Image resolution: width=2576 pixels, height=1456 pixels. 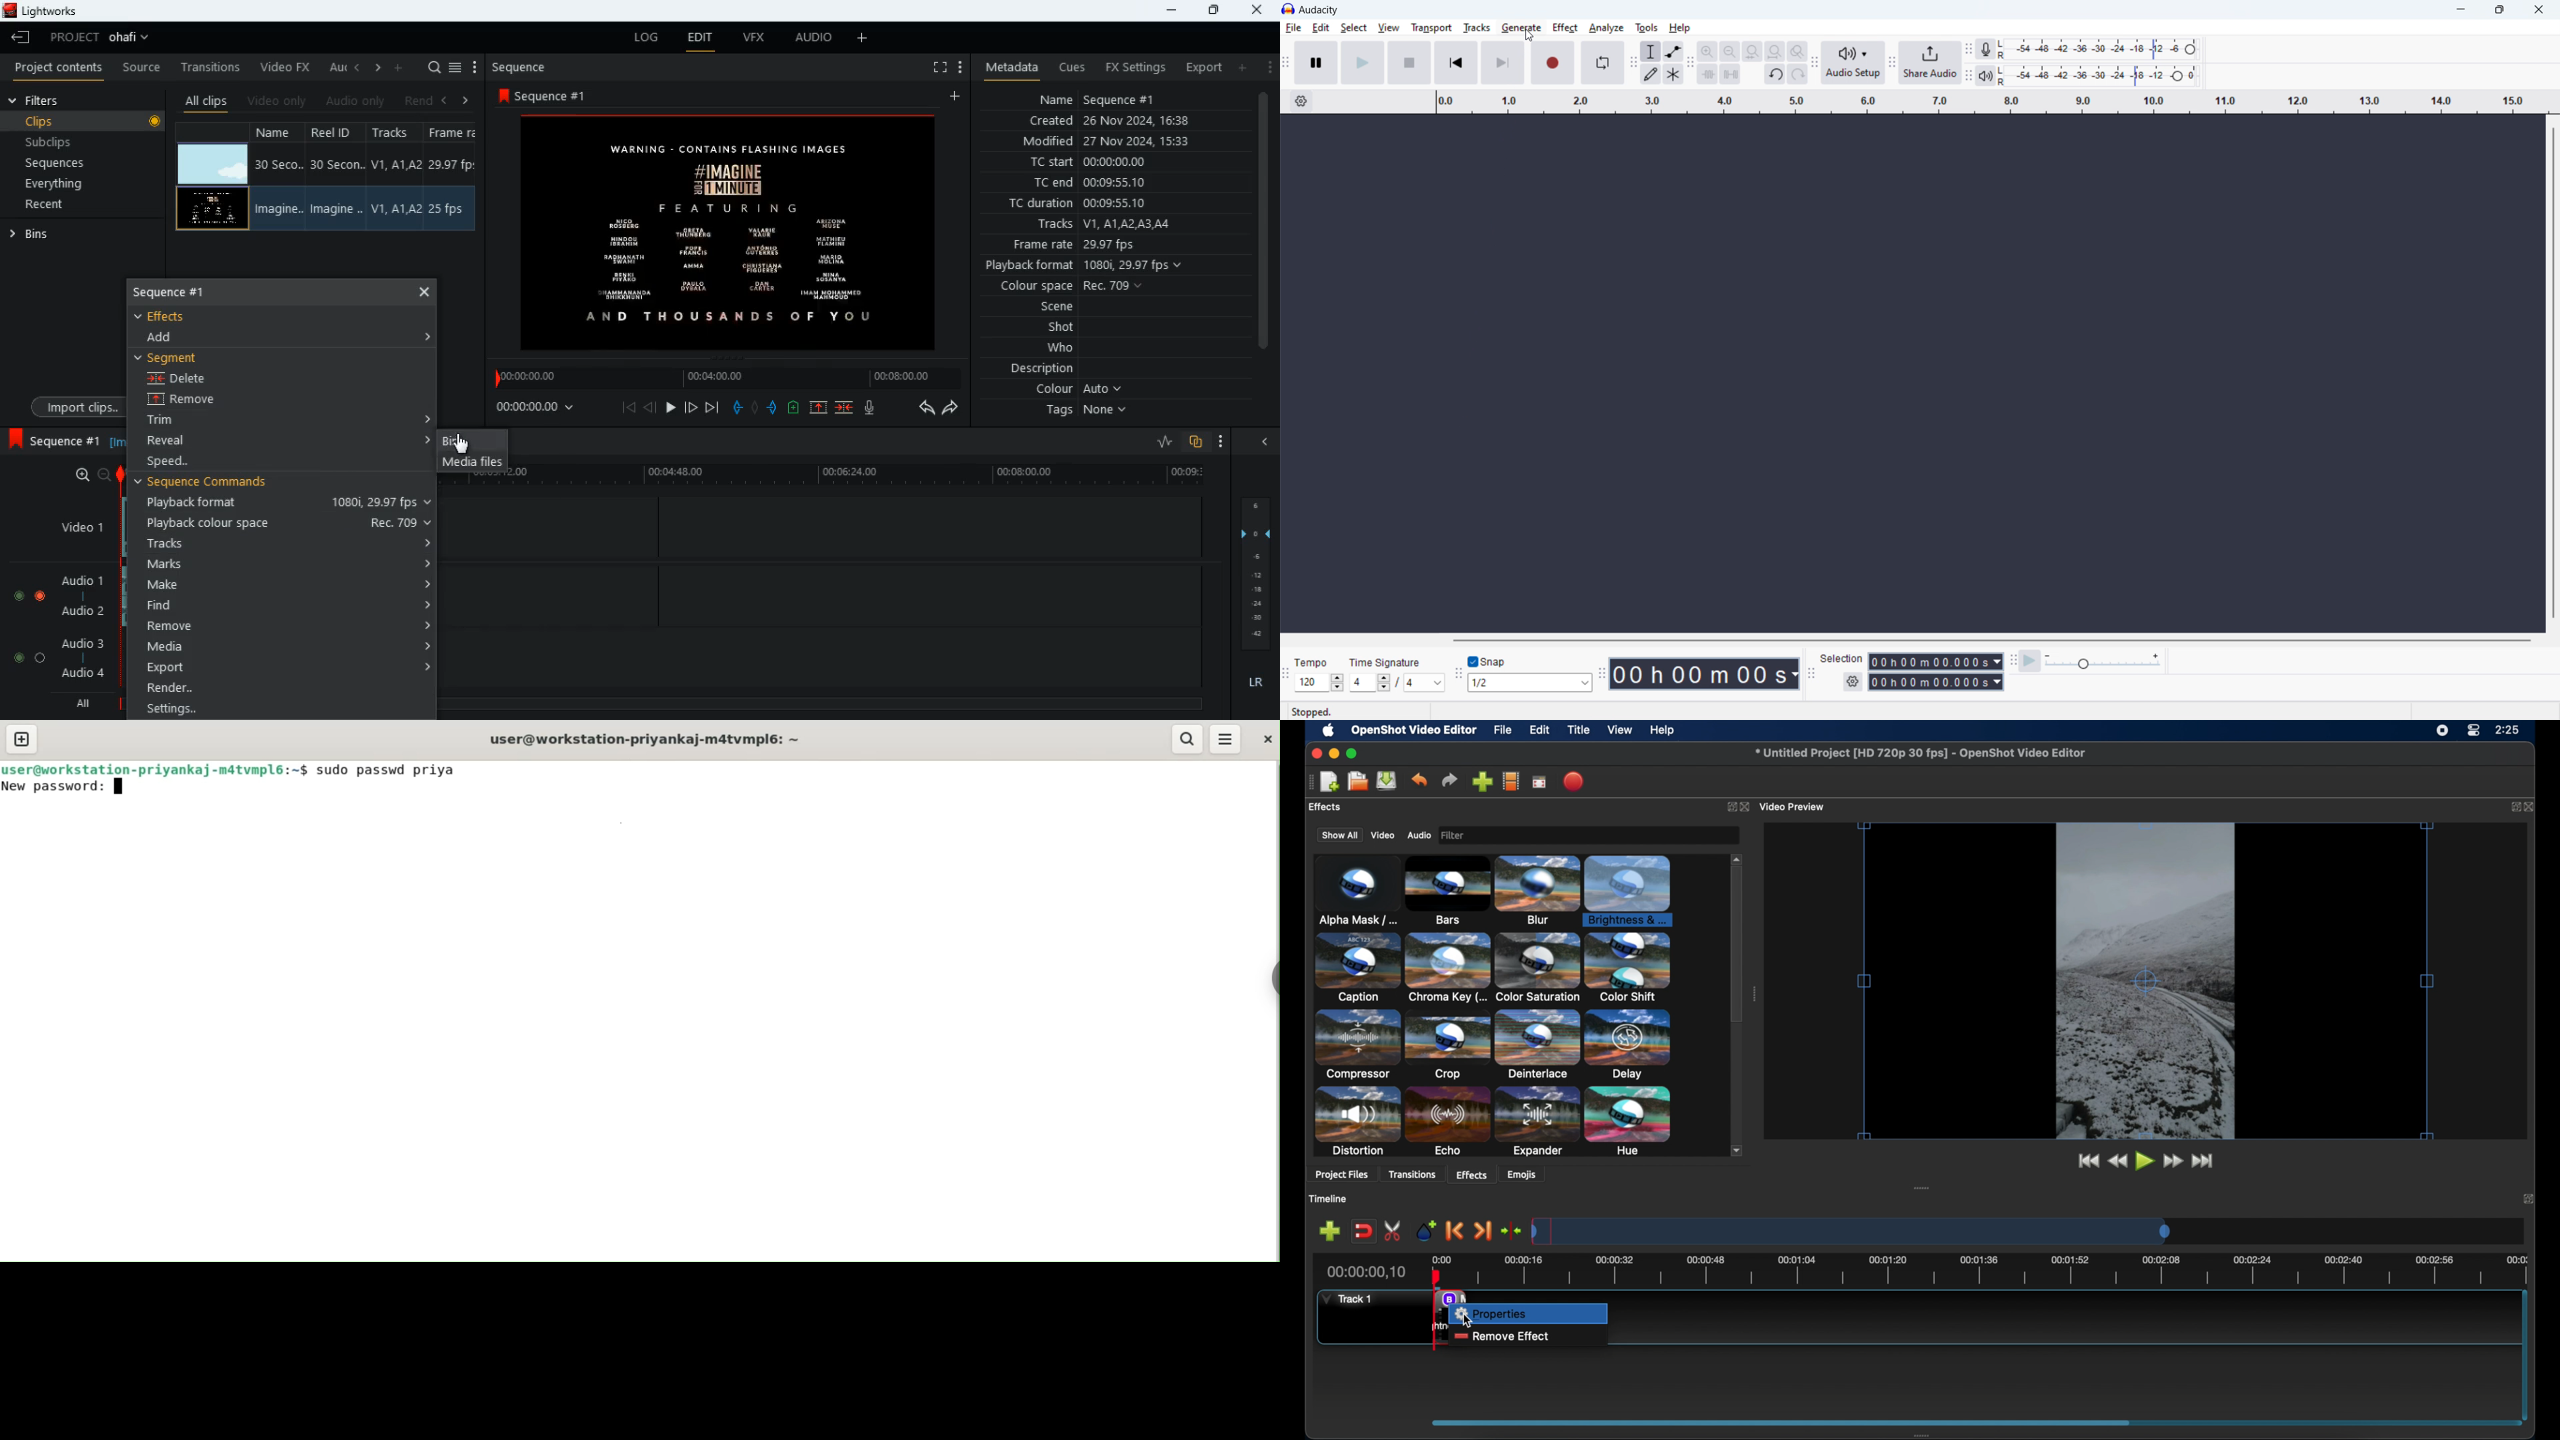 What do you see at coordinates (55, 438) in the screenshot?
I see `sequence` at bounding box center [55, 438].